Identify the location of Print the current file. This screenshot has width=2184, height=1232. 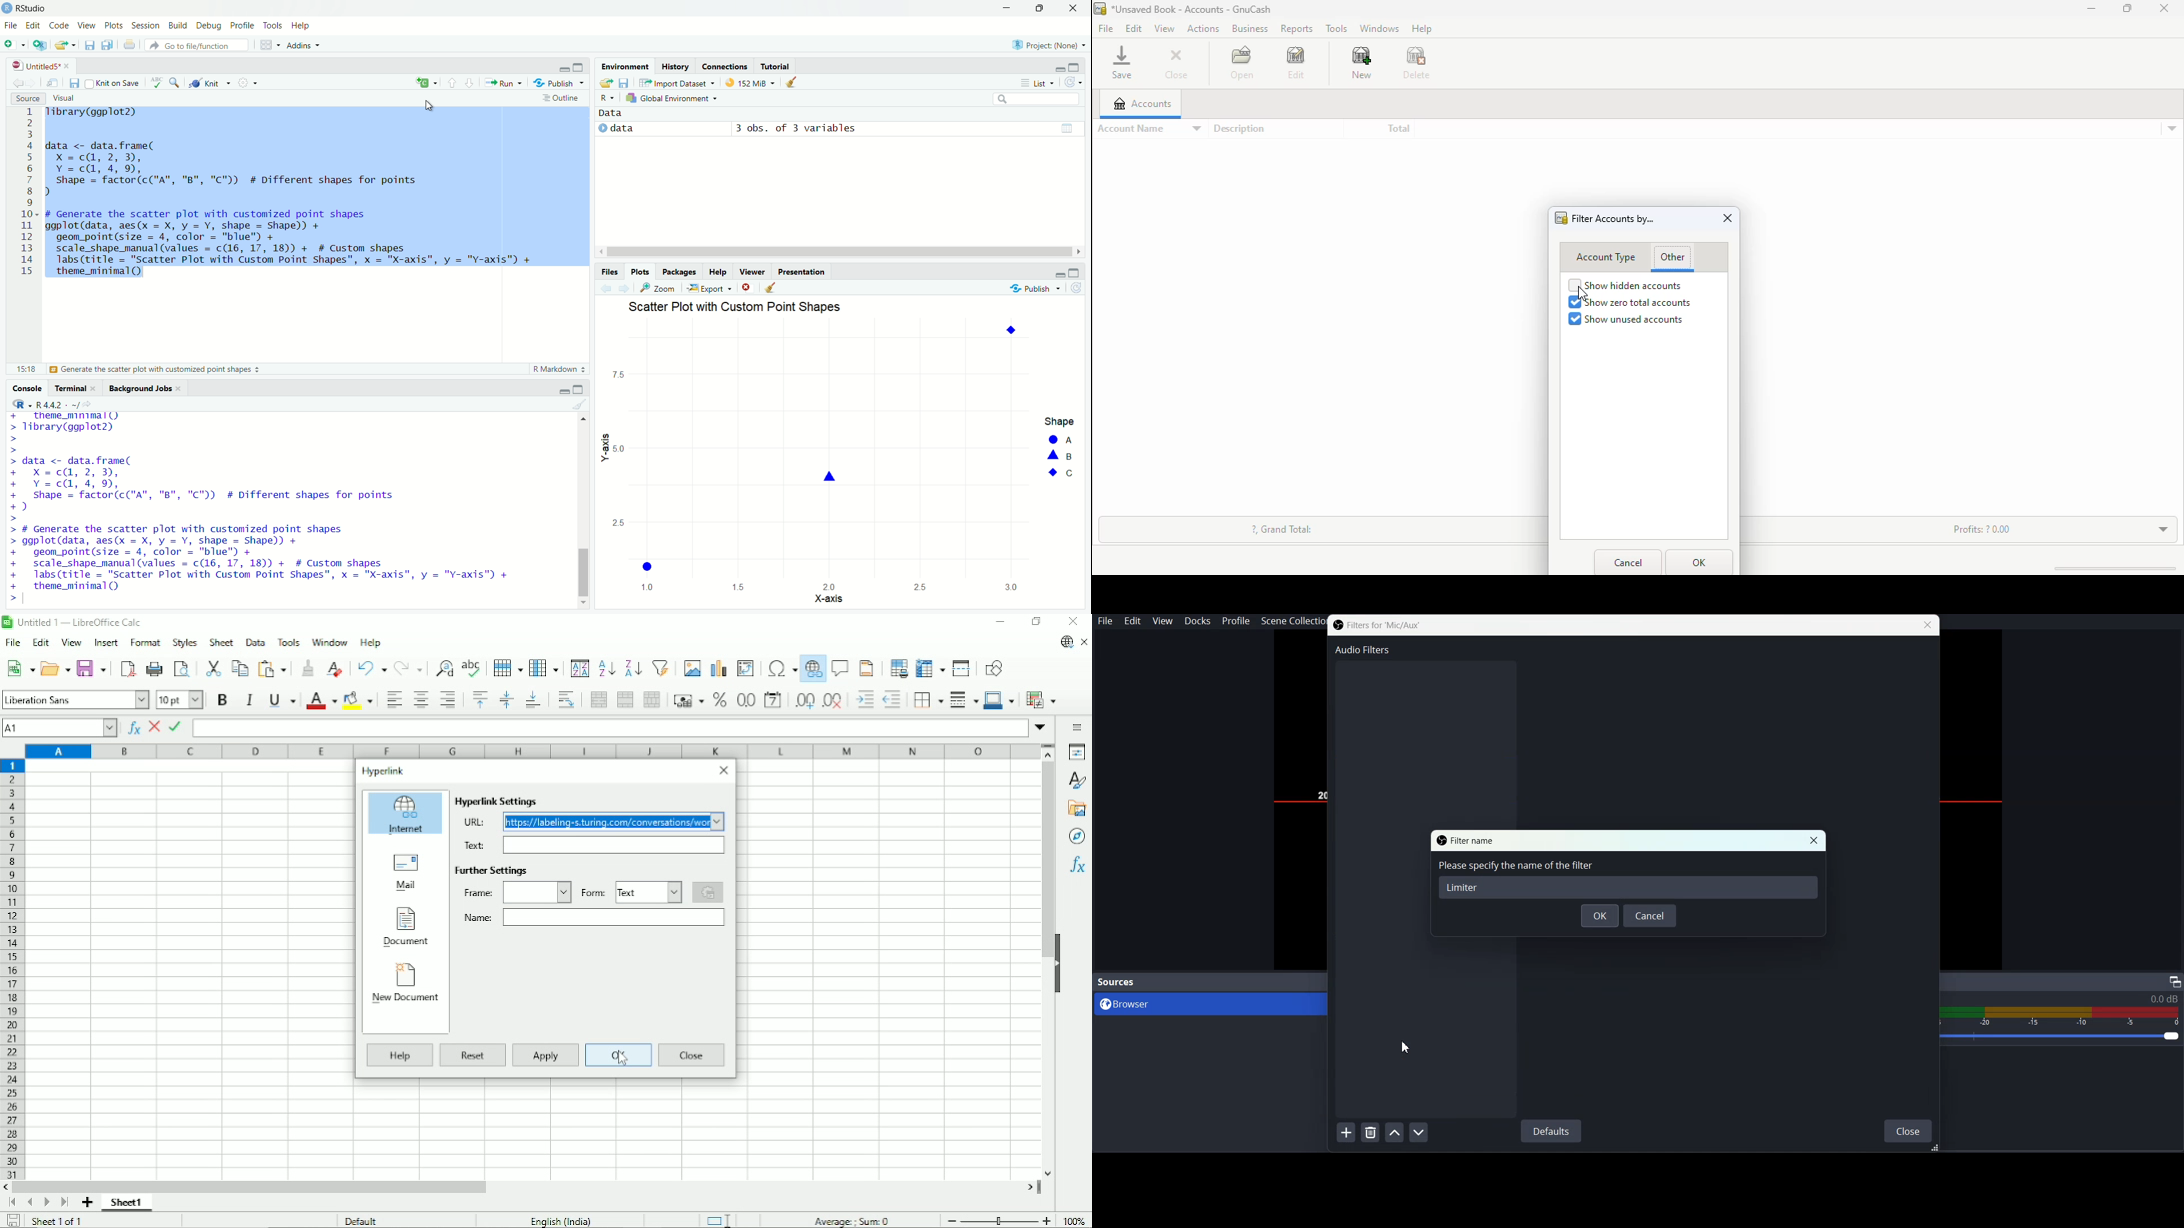
(130, 44).